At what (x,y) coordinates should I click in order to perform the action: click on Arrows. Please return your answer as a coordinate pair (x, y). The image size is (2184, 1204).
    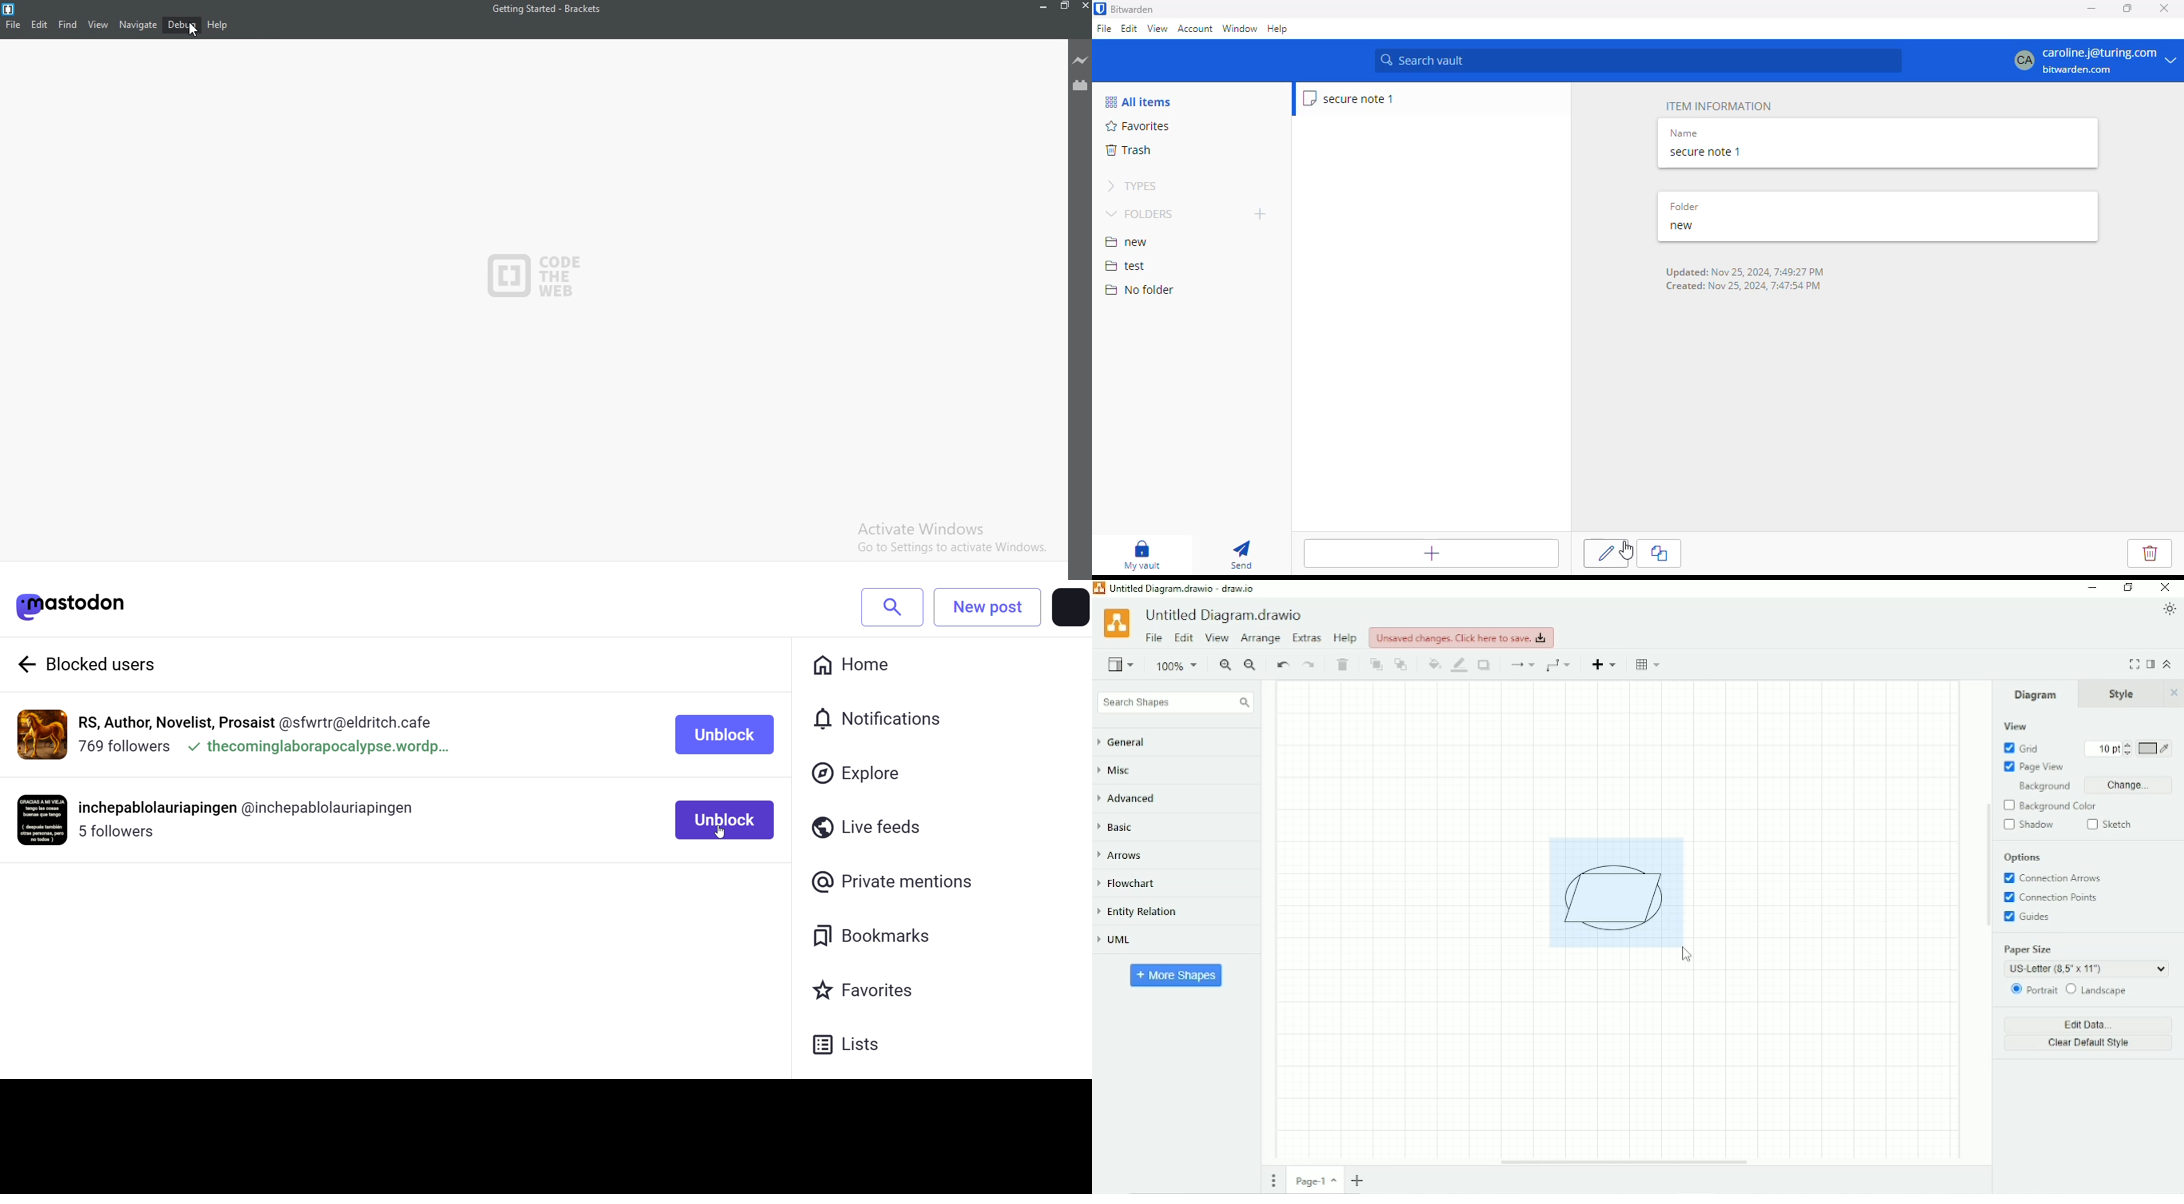
    Looking at the image, I should click on (1127, 855).